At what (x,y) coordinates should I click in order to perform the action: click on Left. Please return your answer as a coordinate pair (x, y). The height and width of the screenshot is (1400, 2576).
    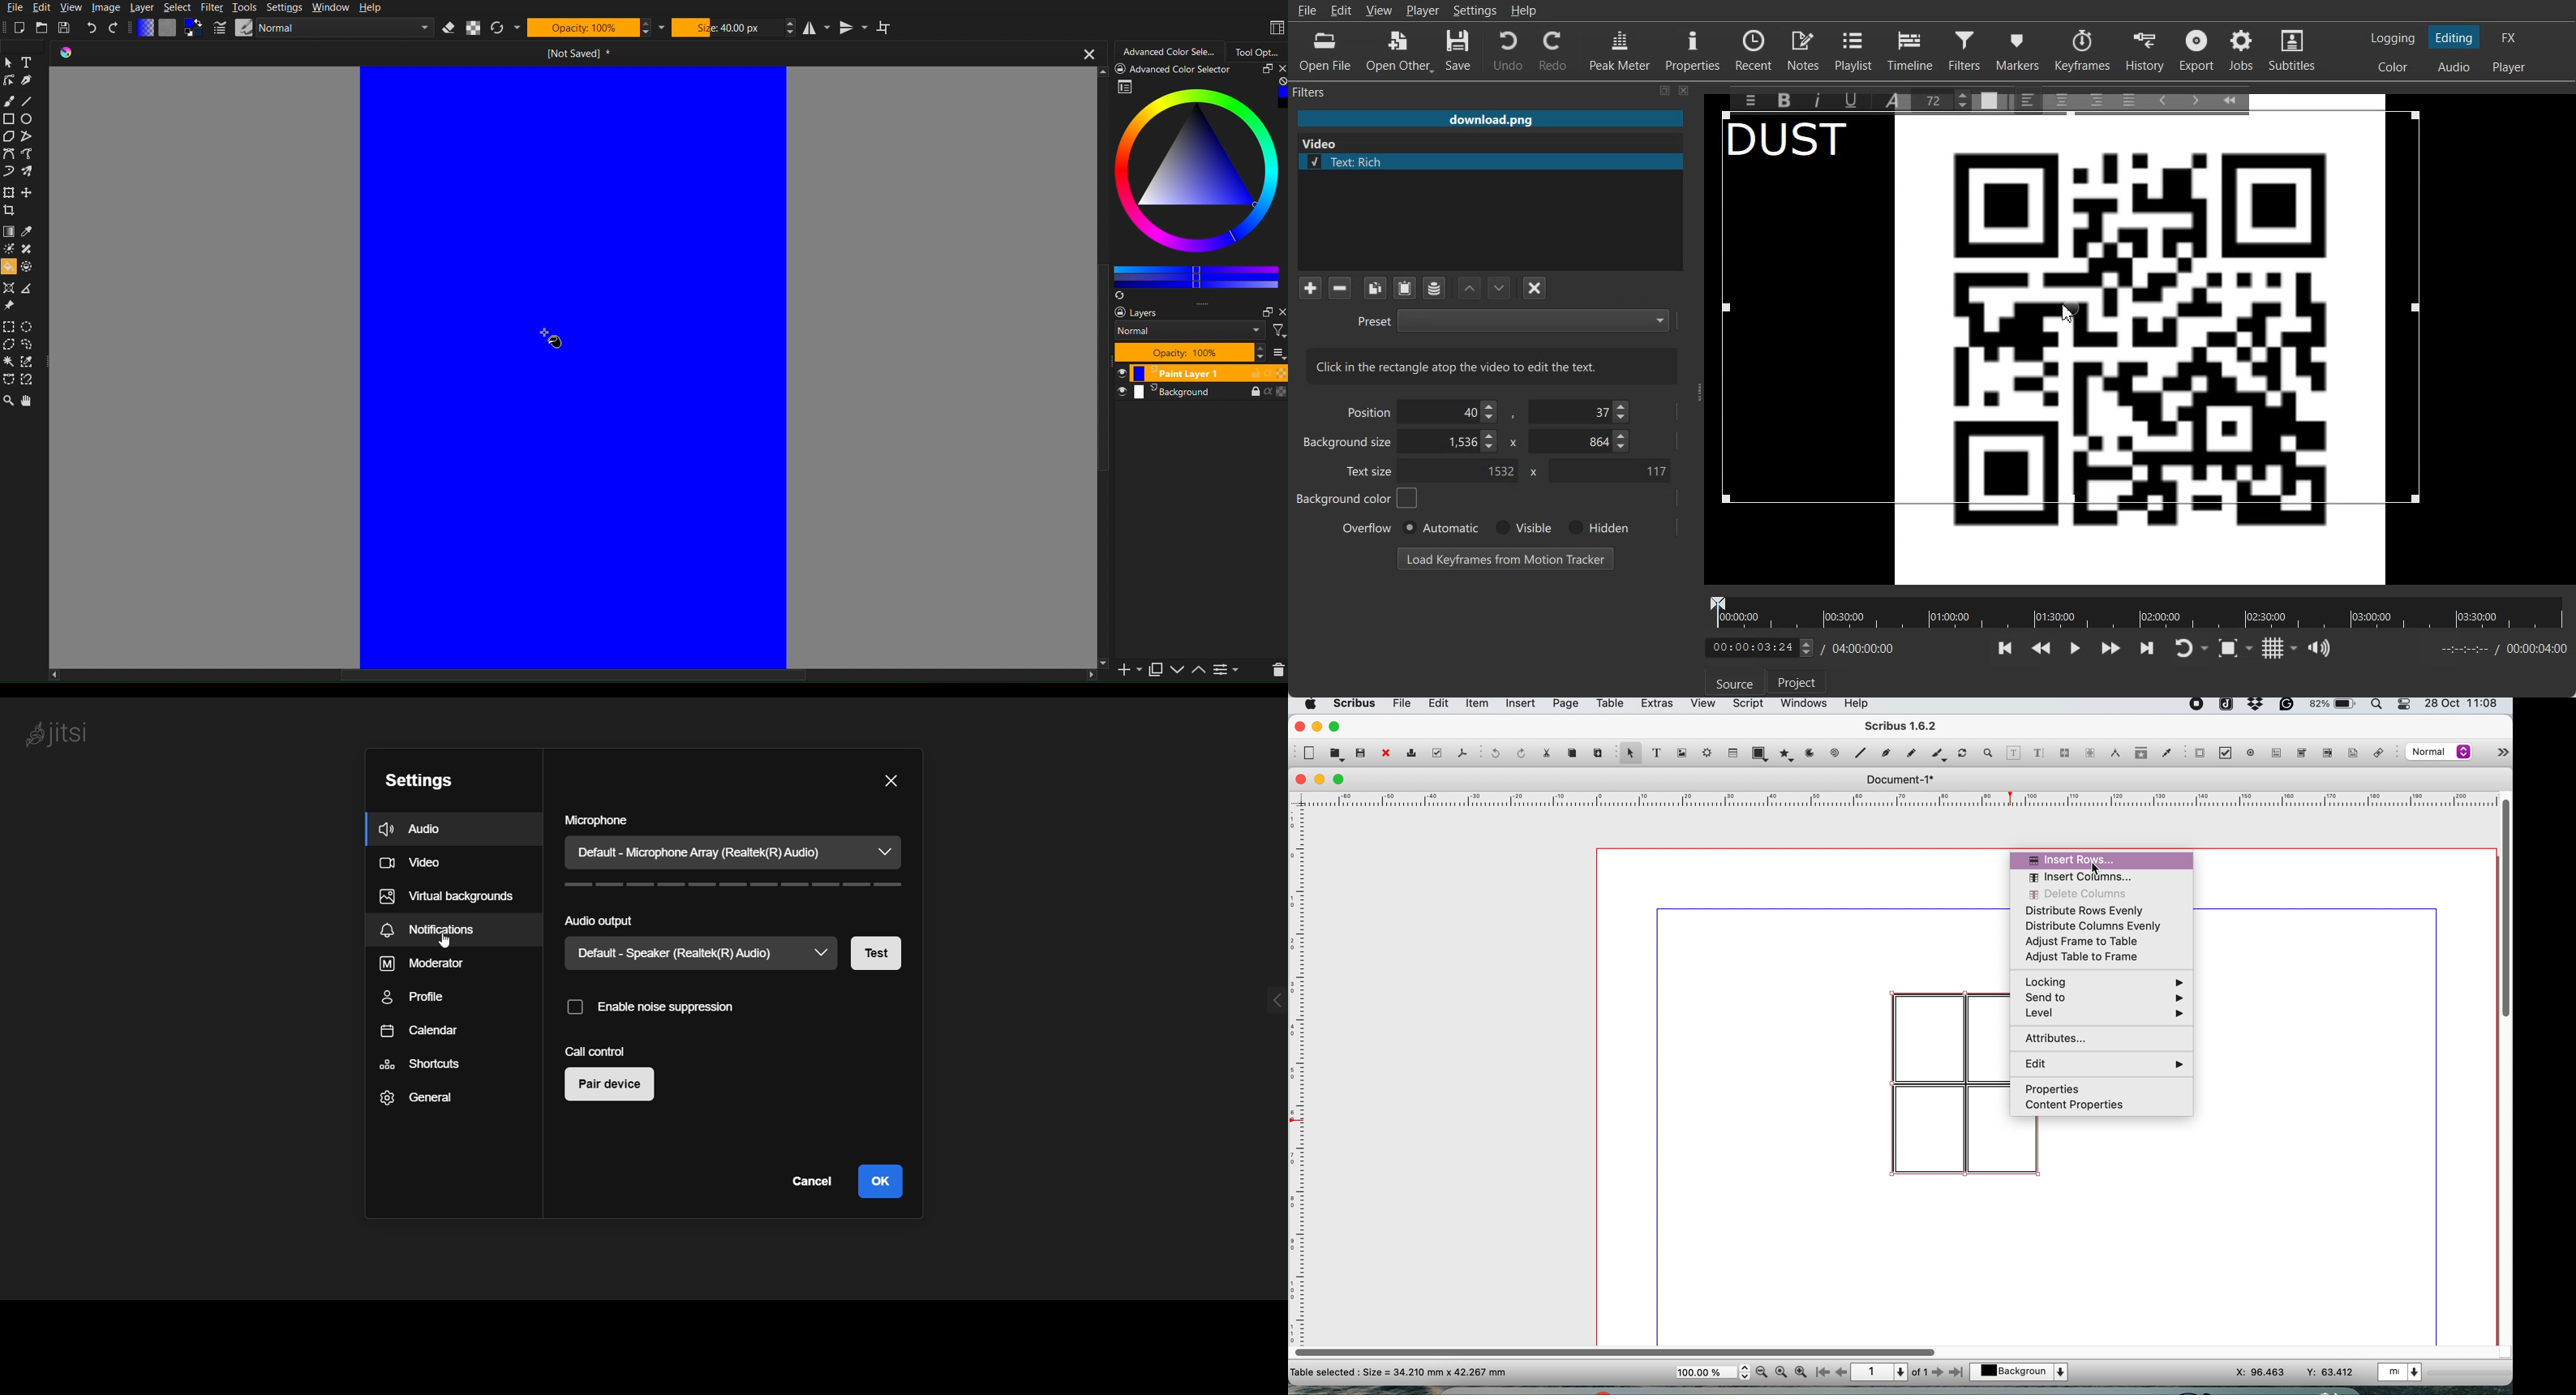
    Looking at the image, I should click on (2029, 99).